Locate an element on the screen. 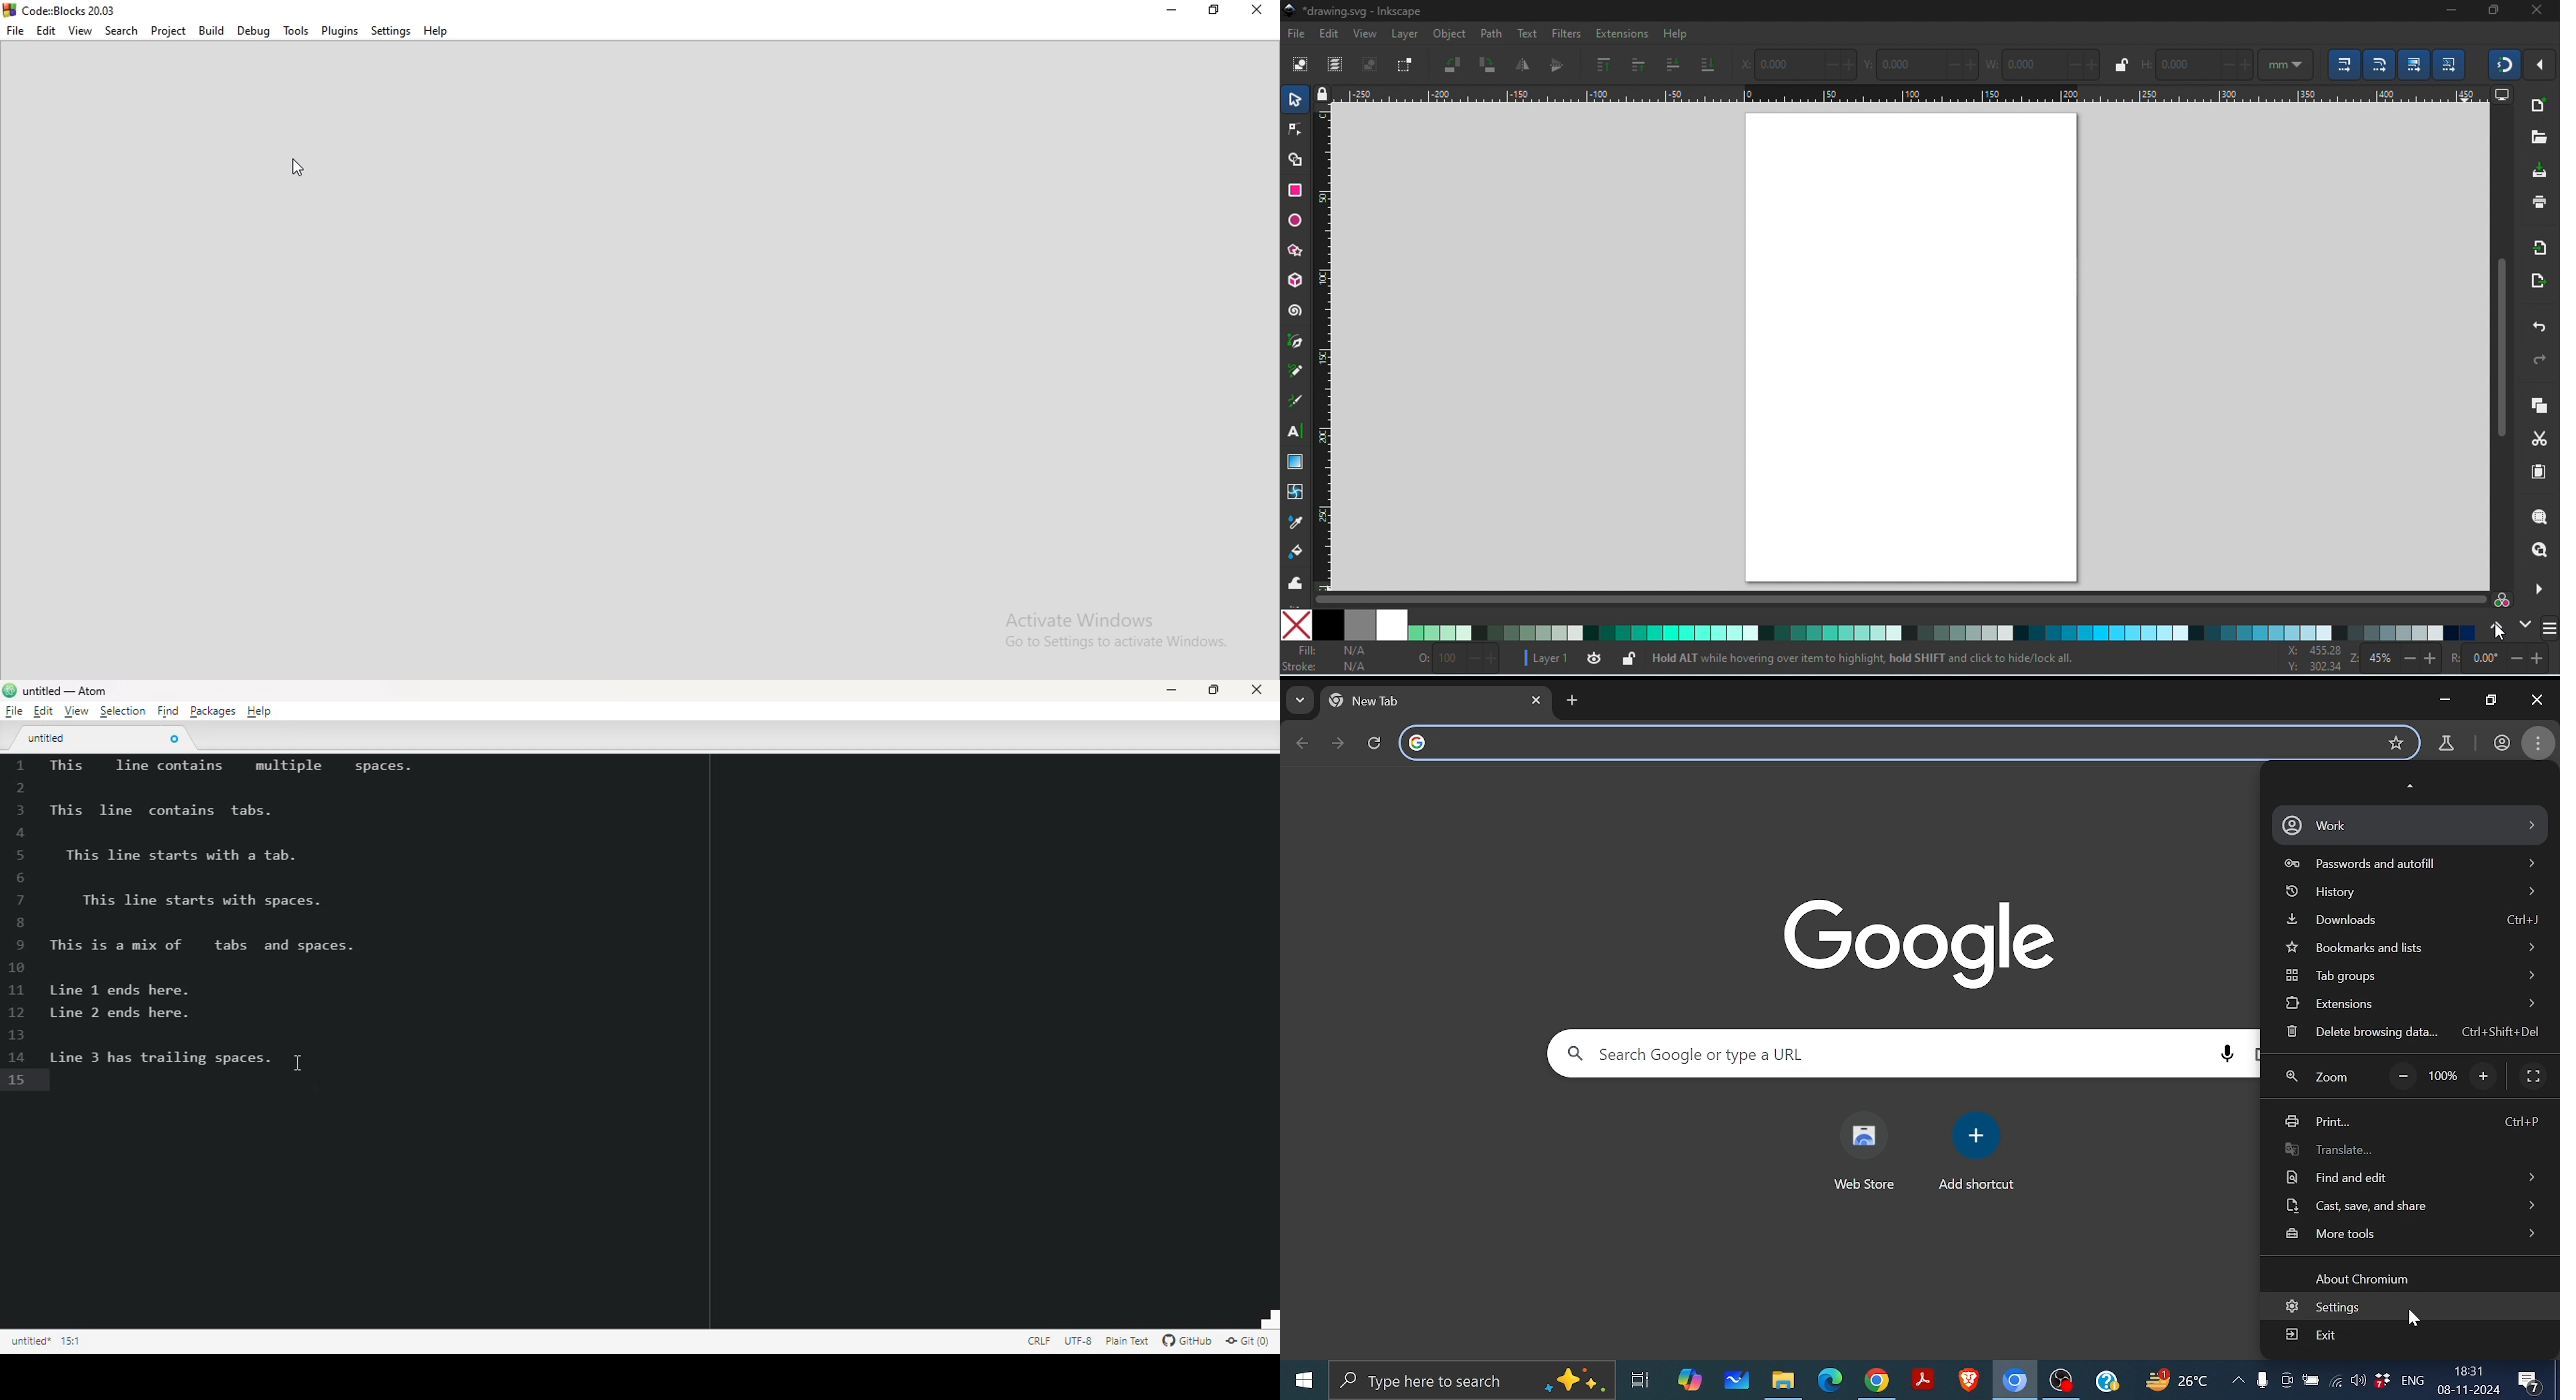 The image size is (2576, 1400). mesh is located at coordinates (1295, 491).